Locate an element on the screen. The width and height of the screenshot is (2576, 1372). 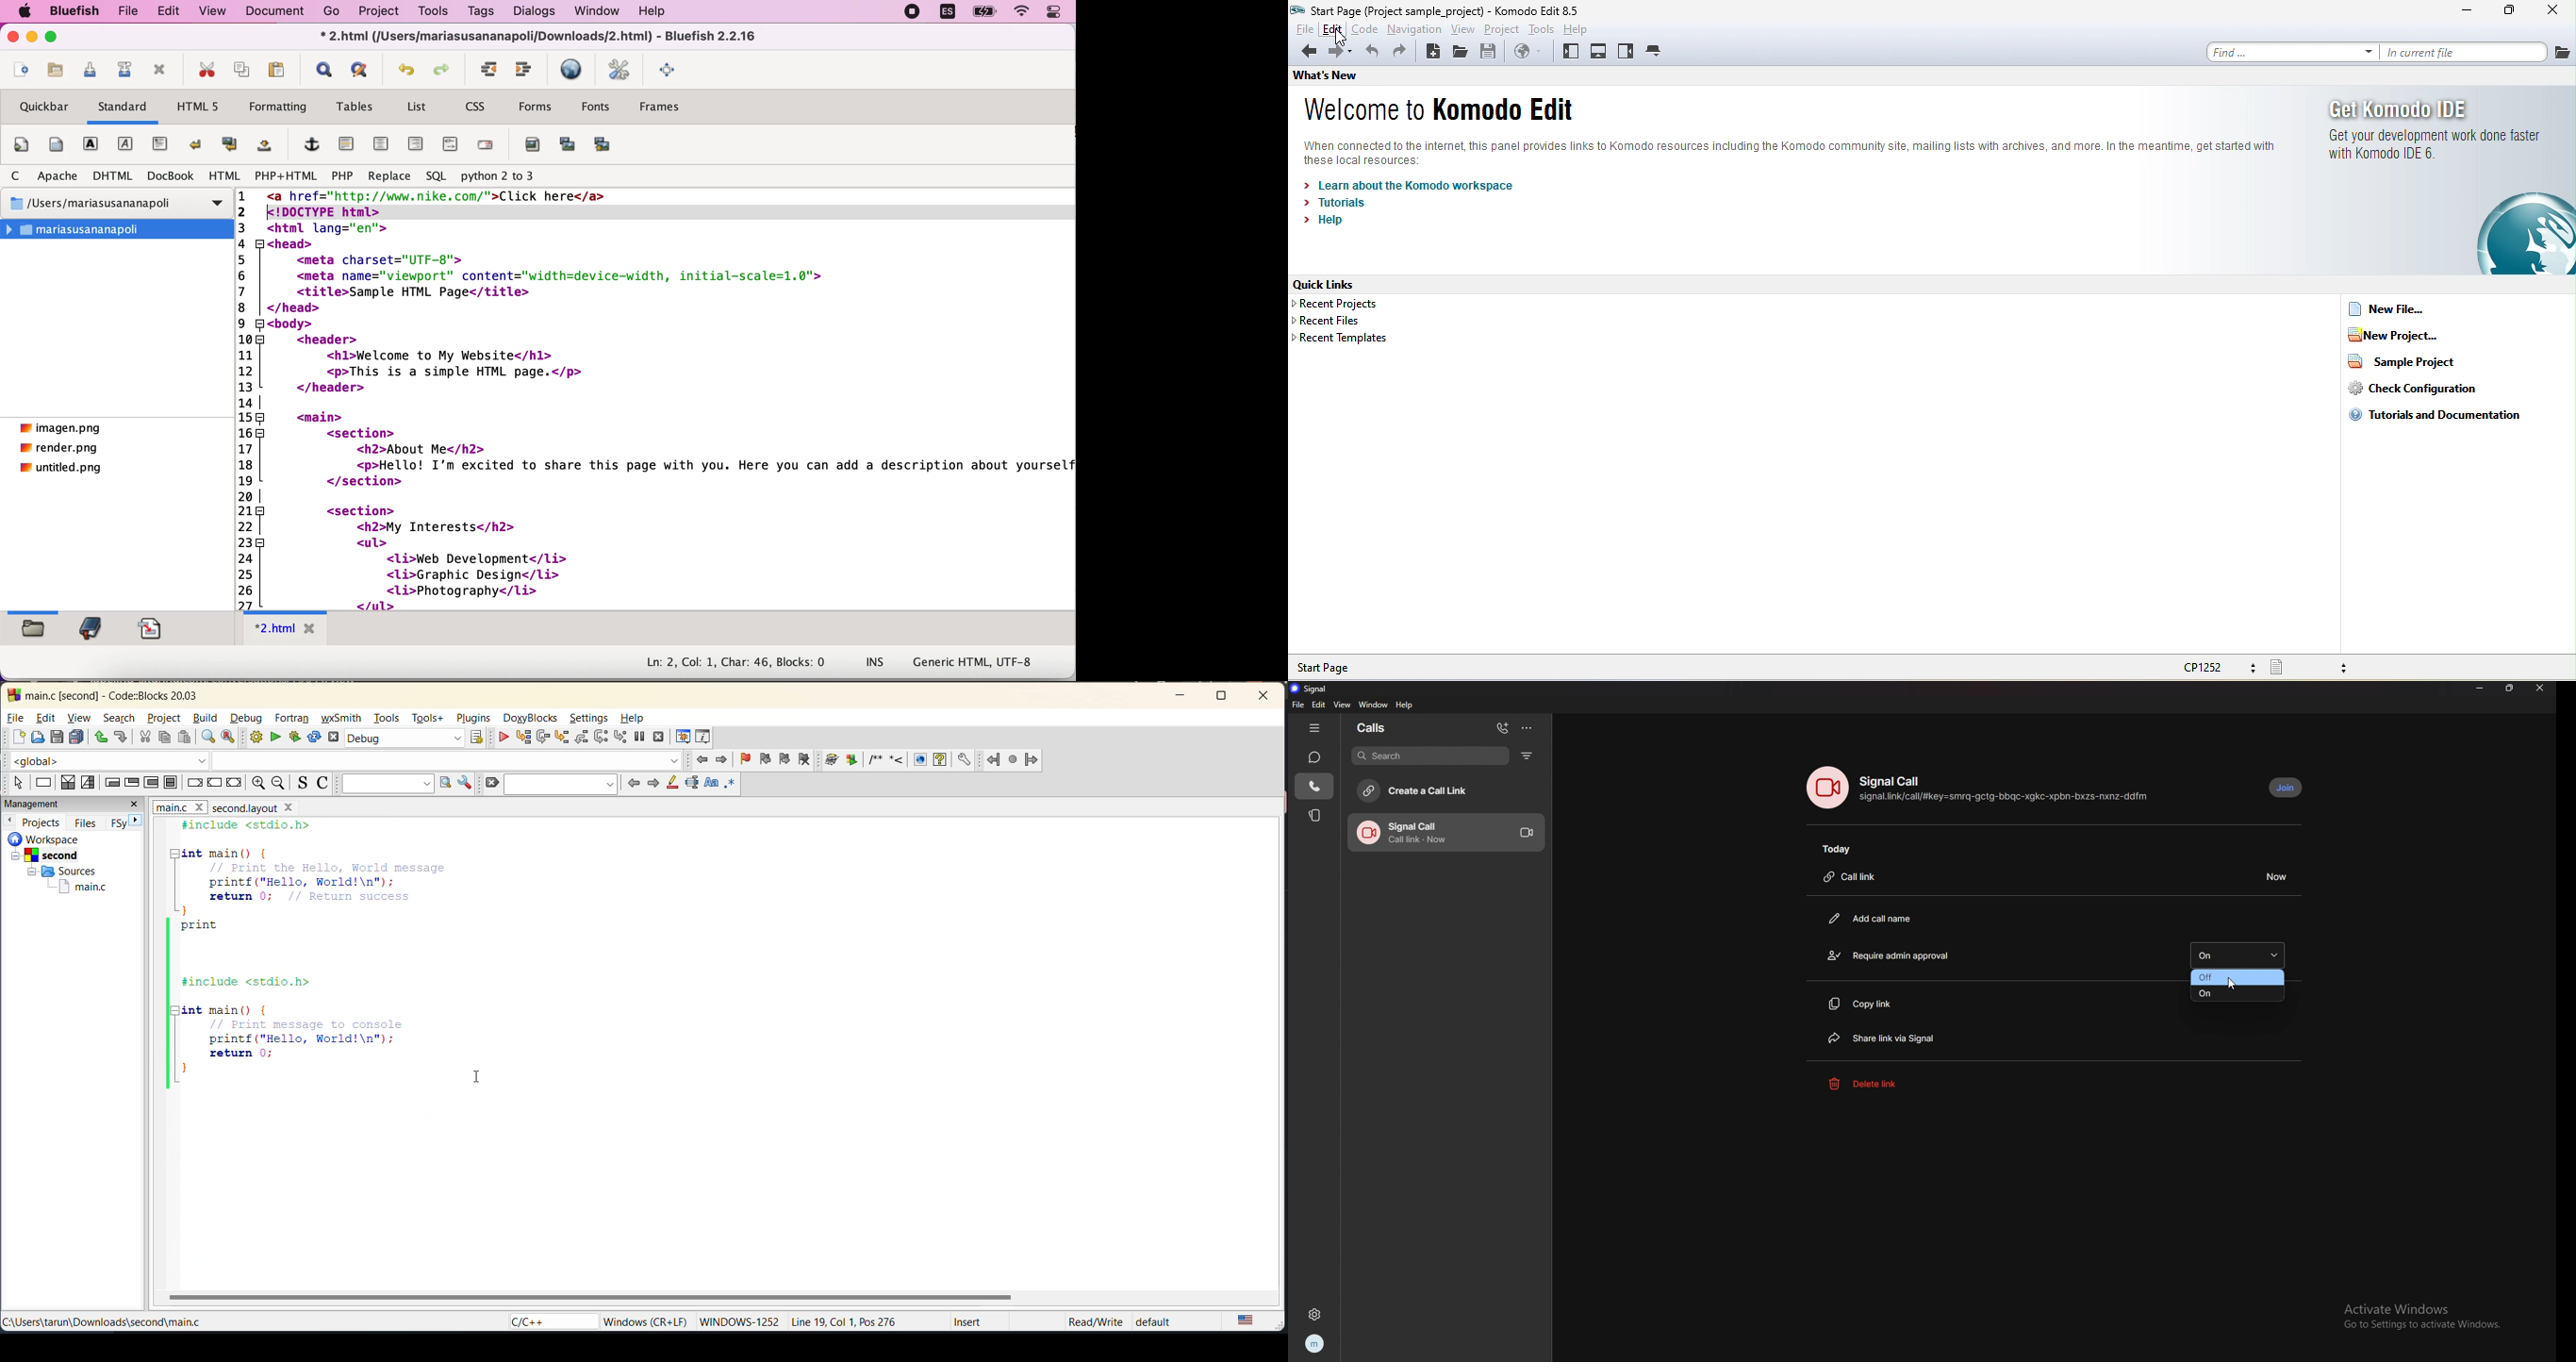
signal call is located at coordinates (1891, 781).